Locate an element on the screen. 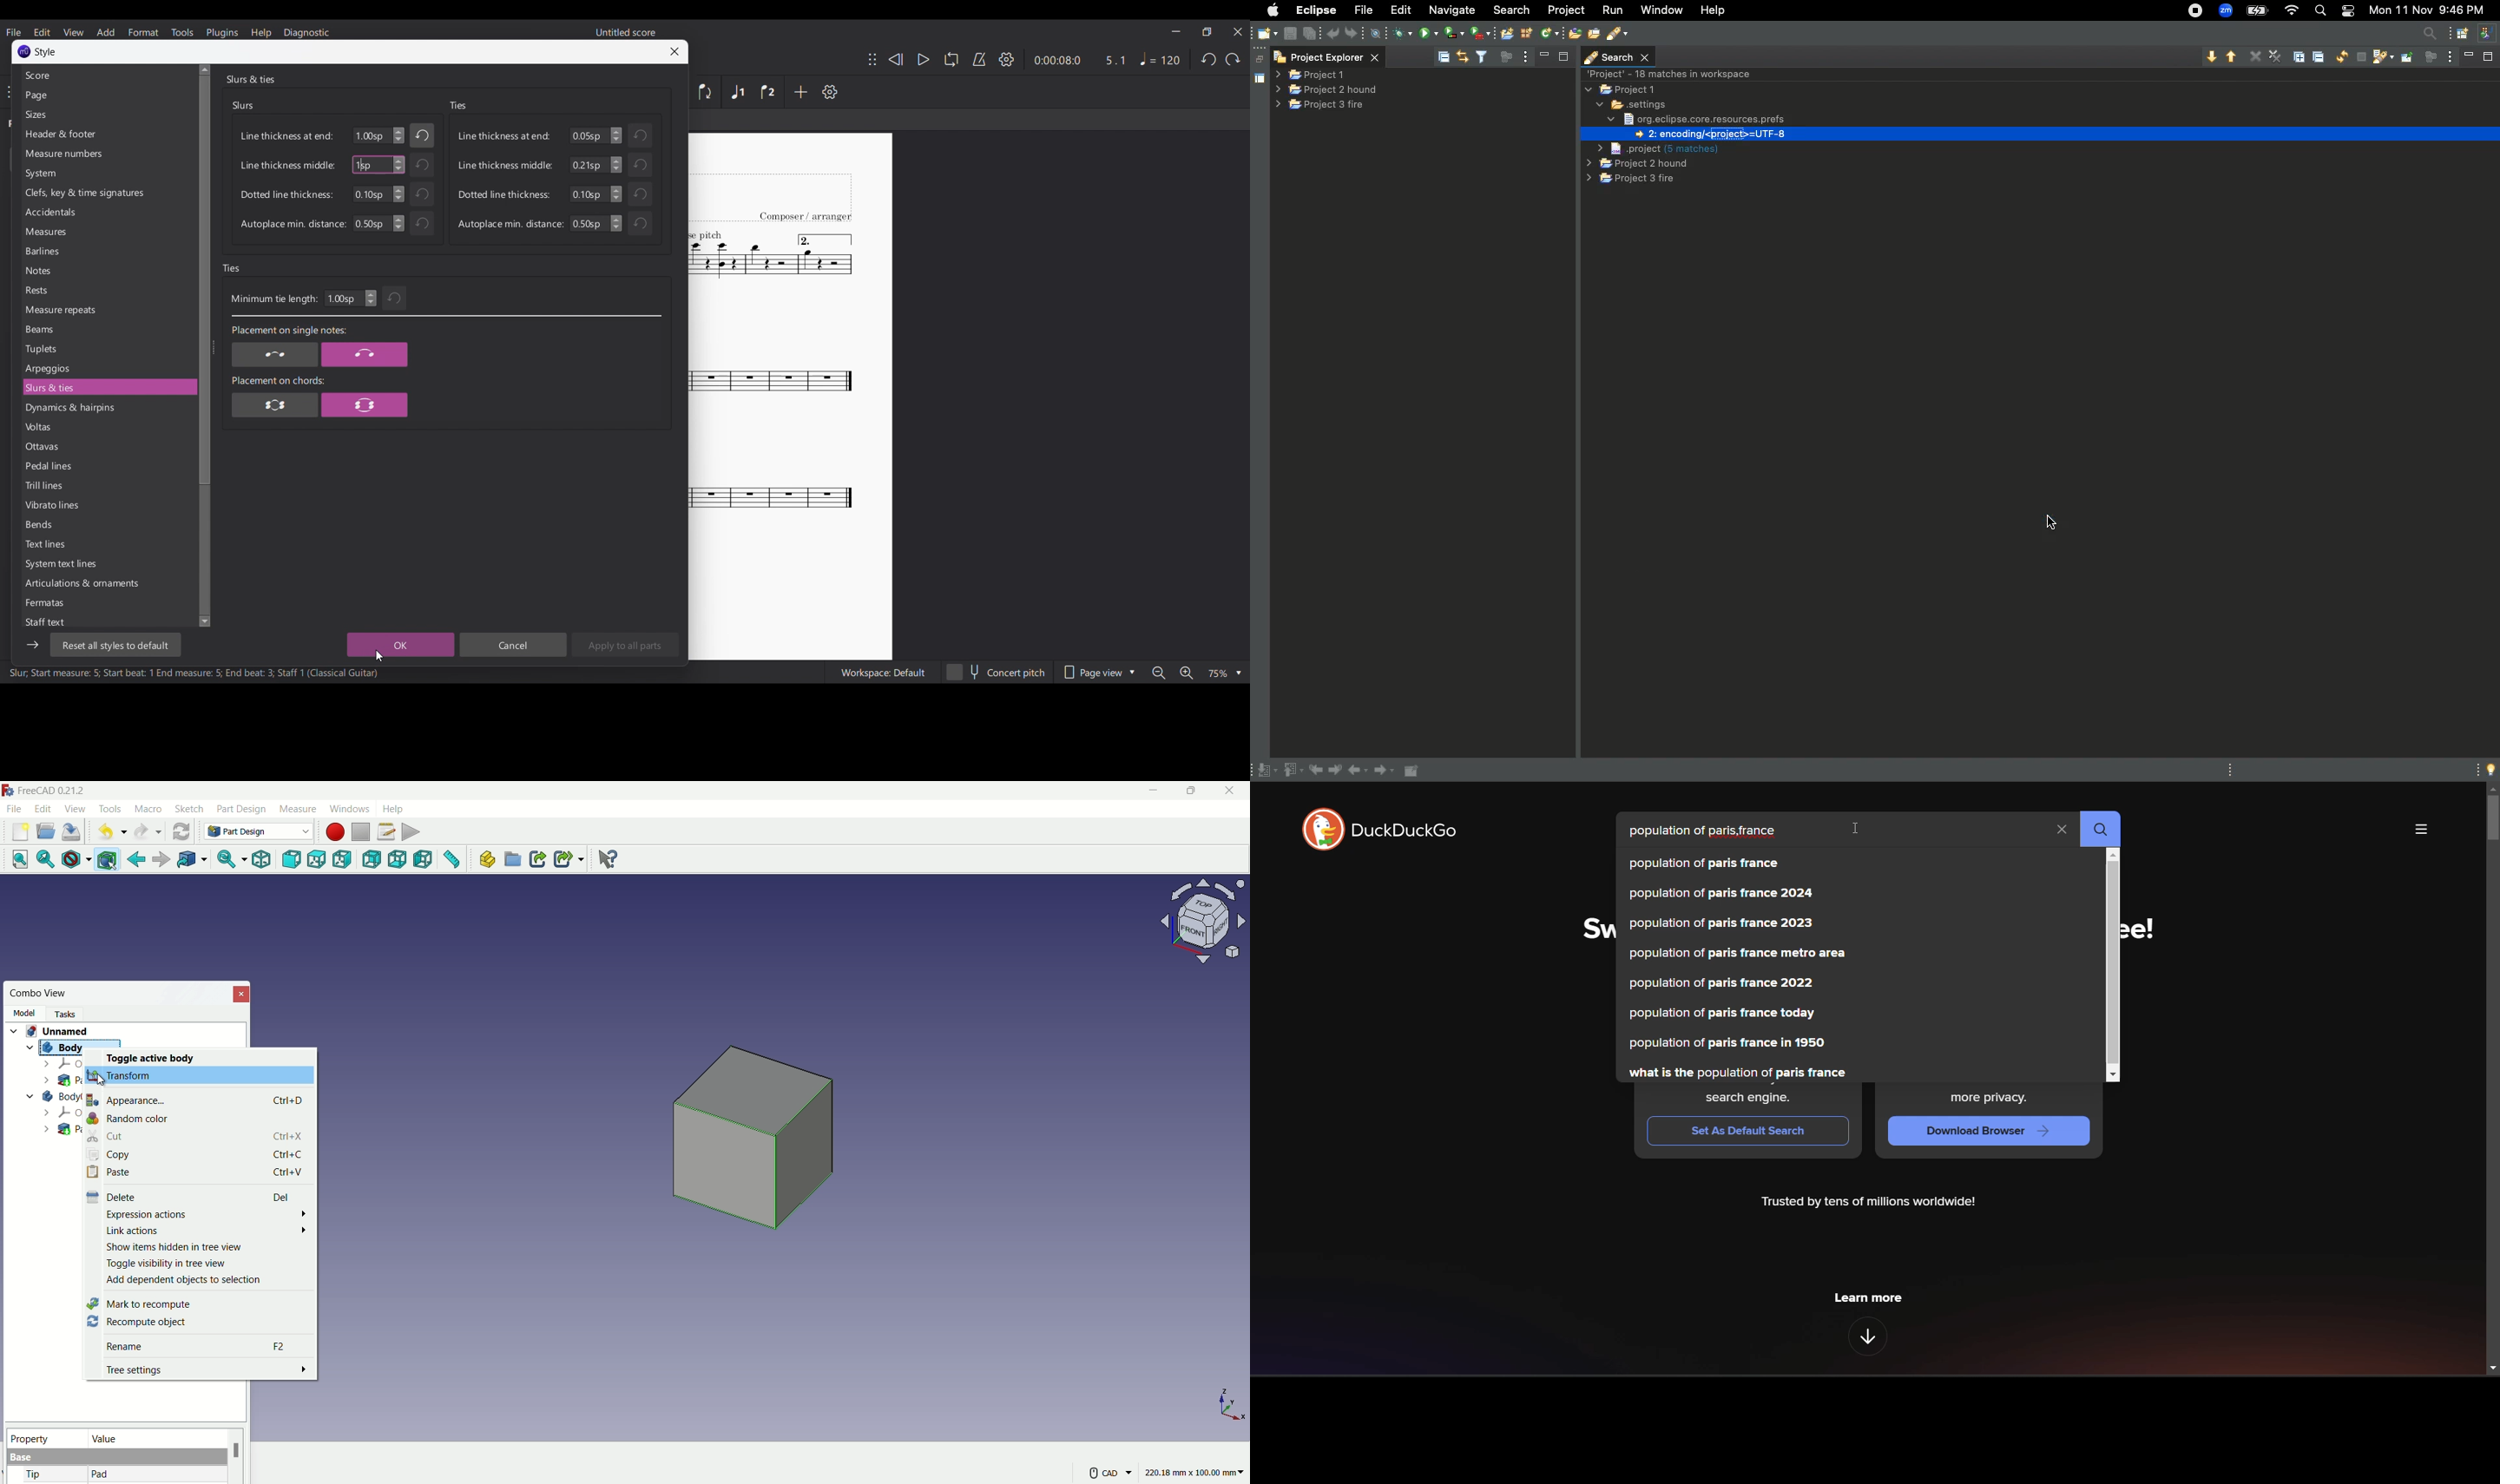 Image resolution: width=2520 pixels, height=1484 pixels. axis is located at coordinates (1232, 1404).